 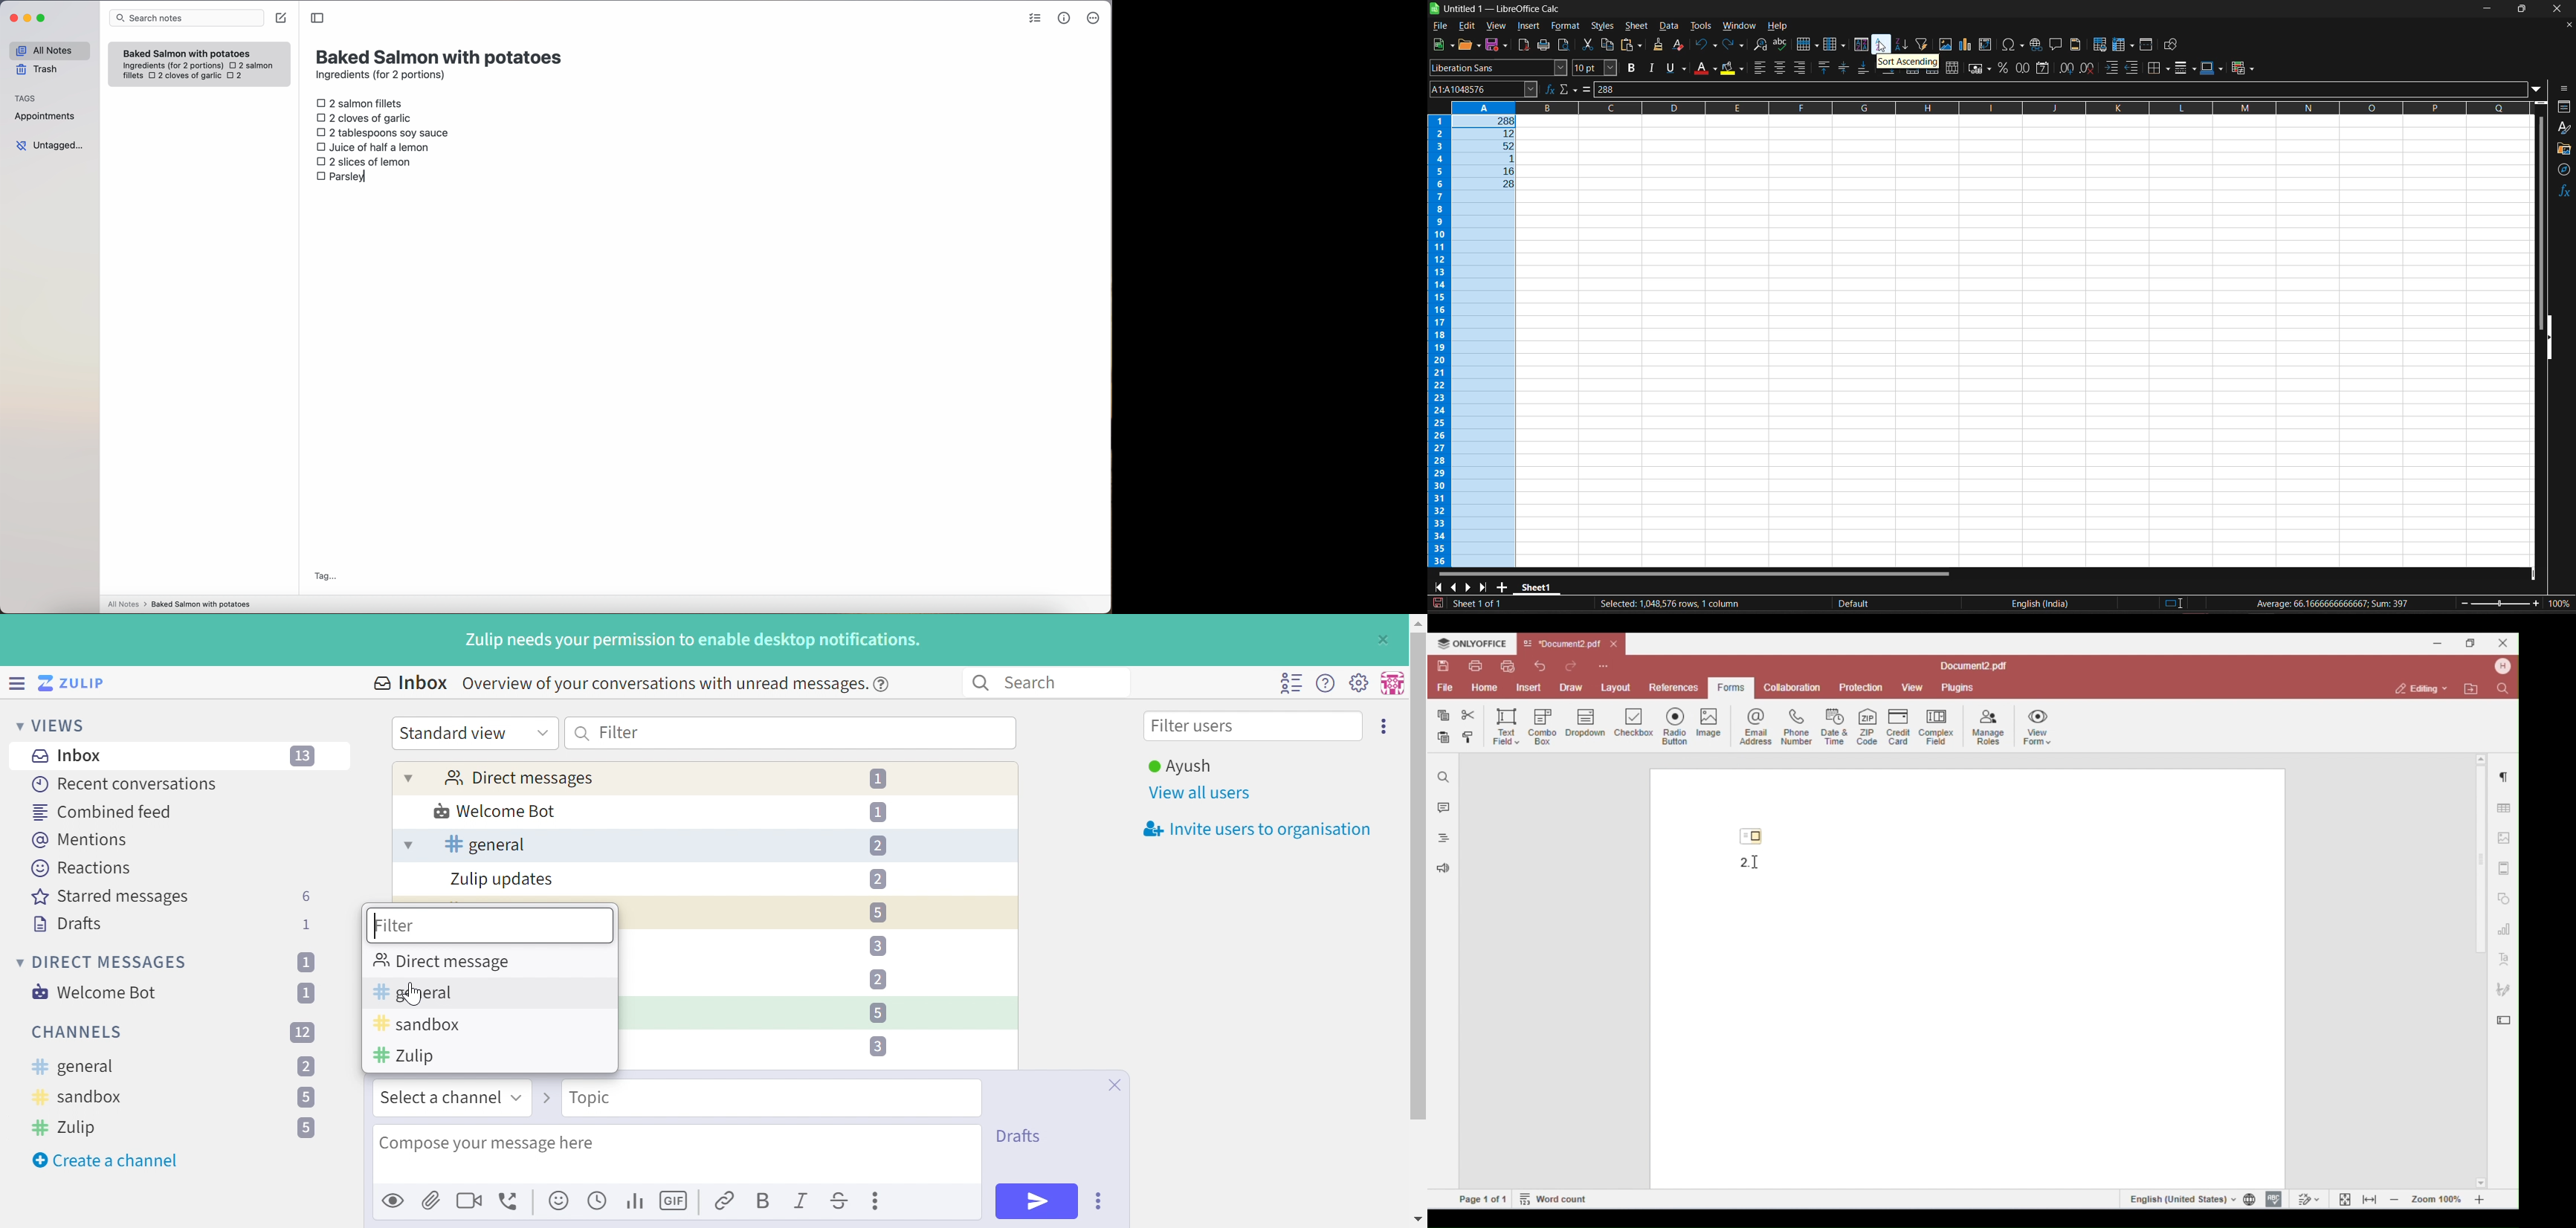 What do you see at coordinates (2173, 45) in the screenshot?
I see `show draw function` at bounding box center [2173, 45].